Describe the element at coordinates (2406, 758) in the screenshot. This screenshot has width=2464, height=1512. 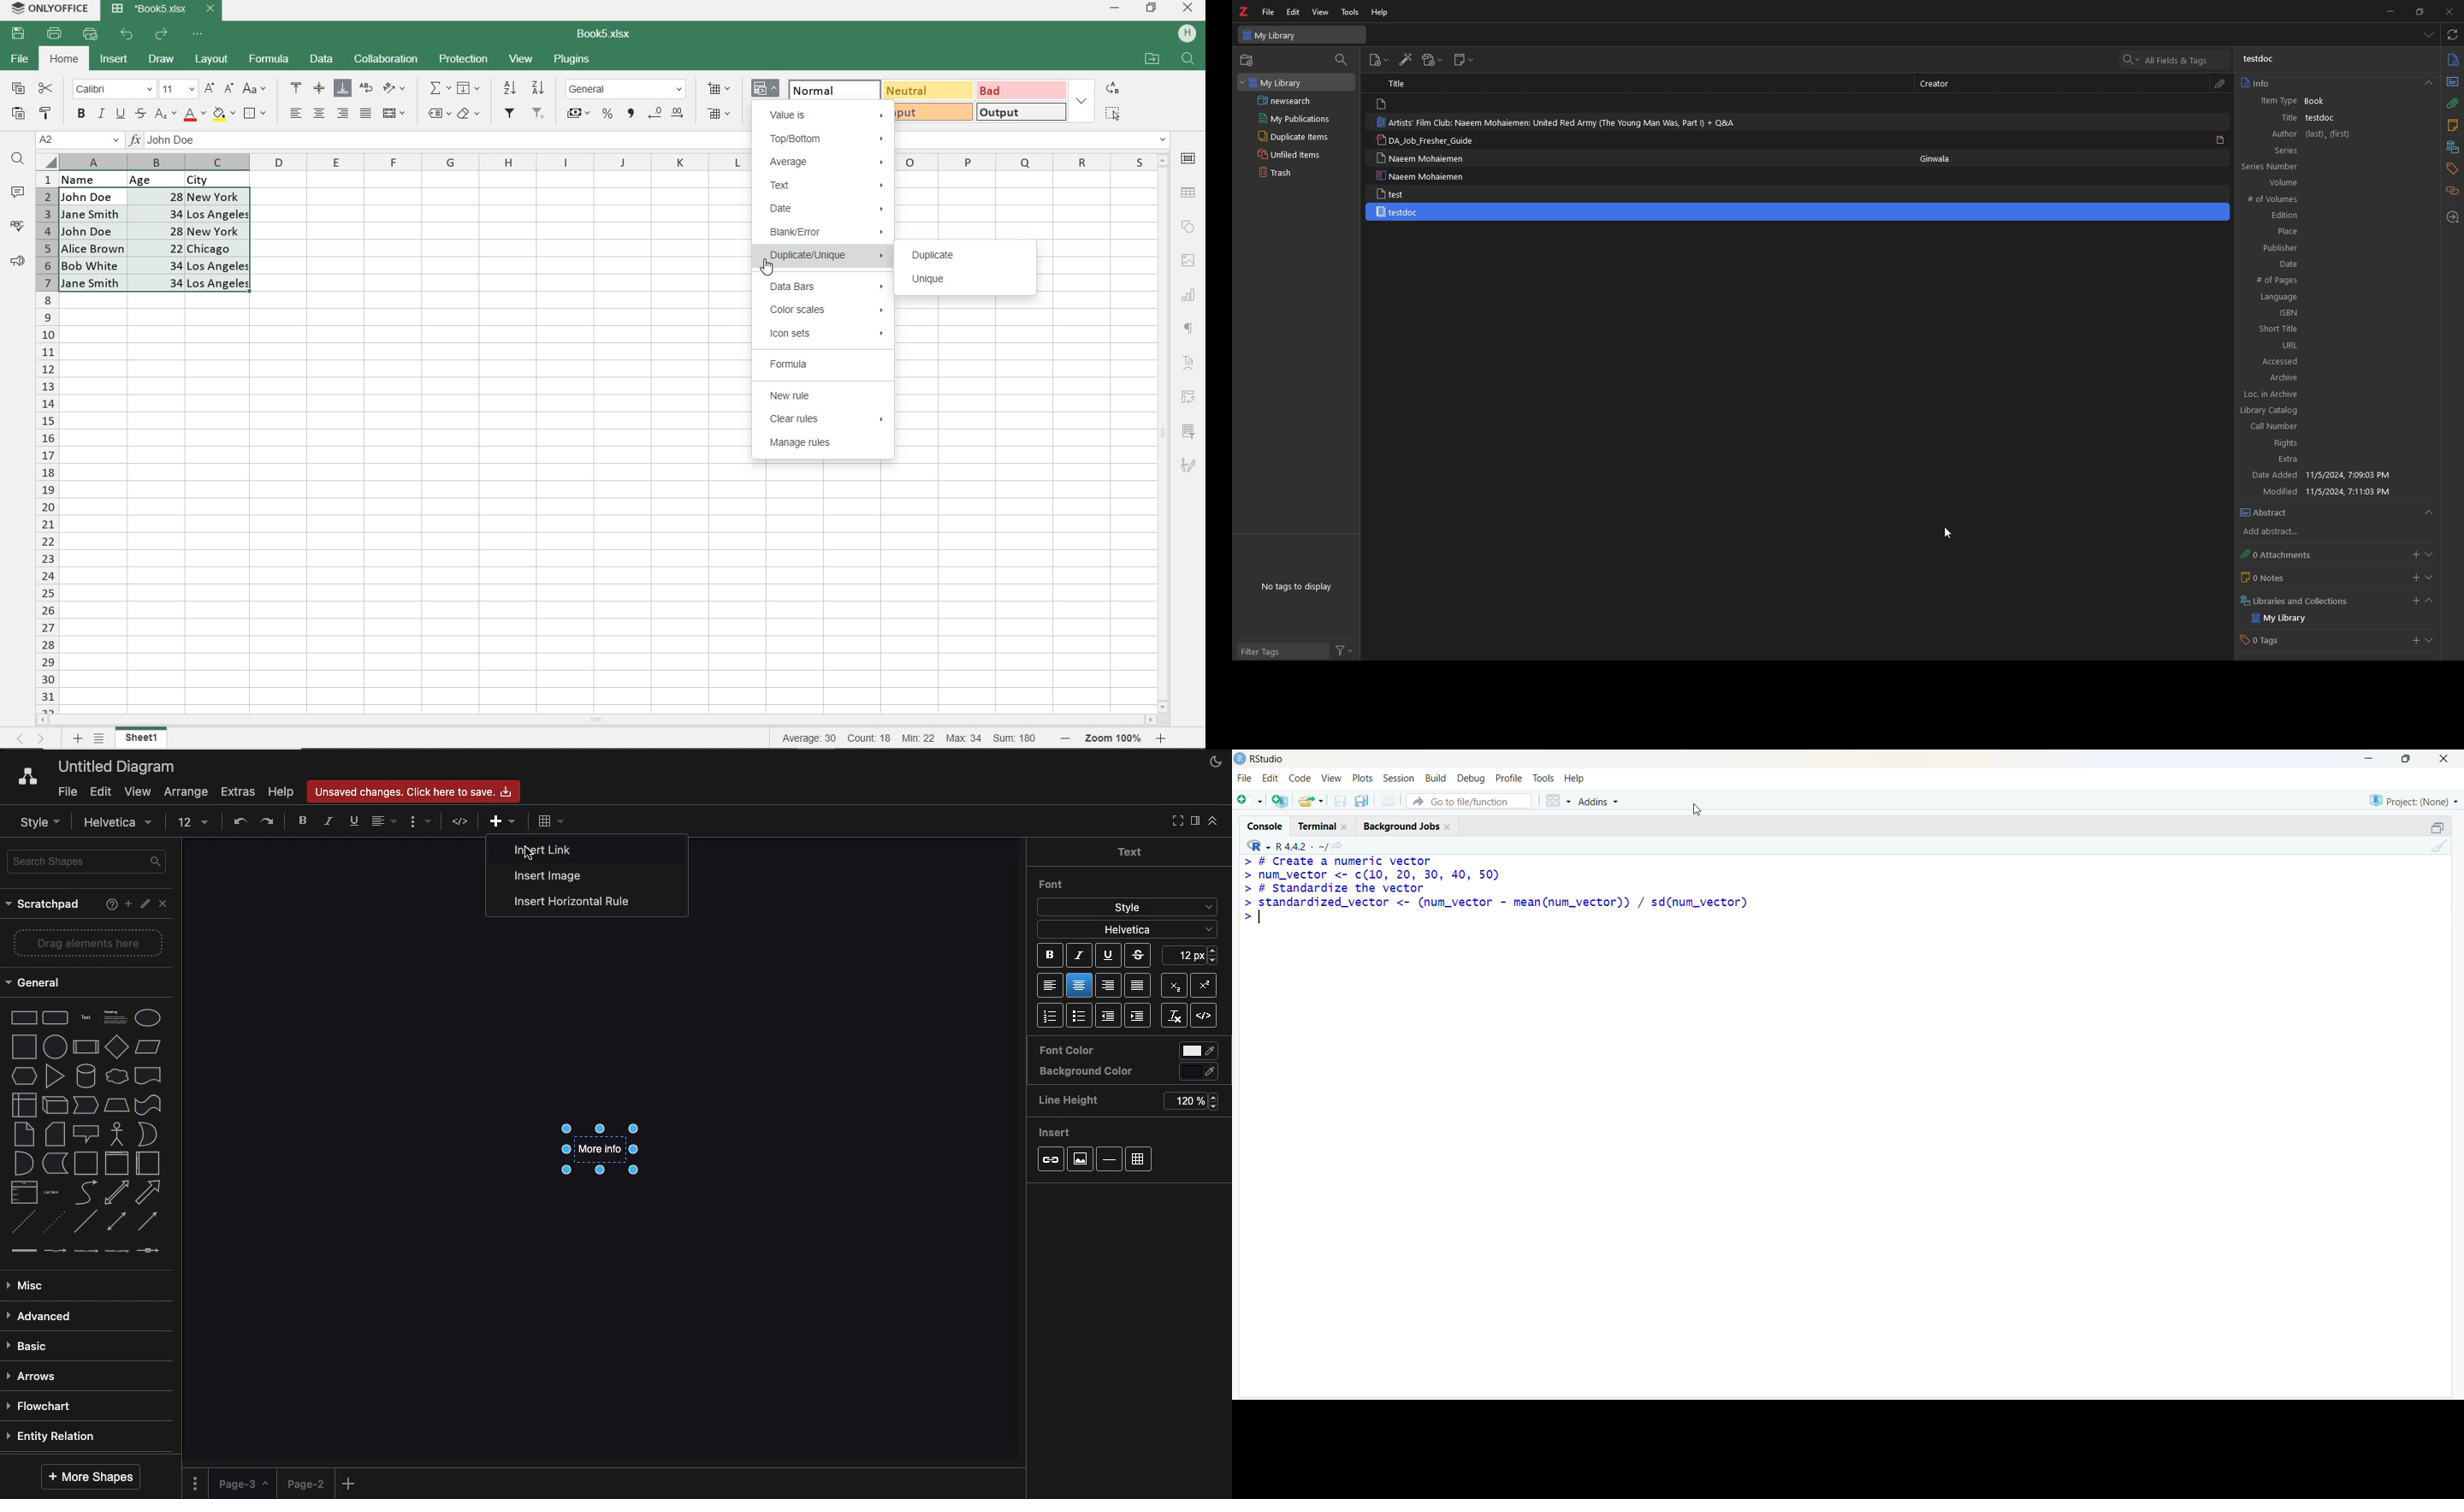
I see `maximise` at that location.